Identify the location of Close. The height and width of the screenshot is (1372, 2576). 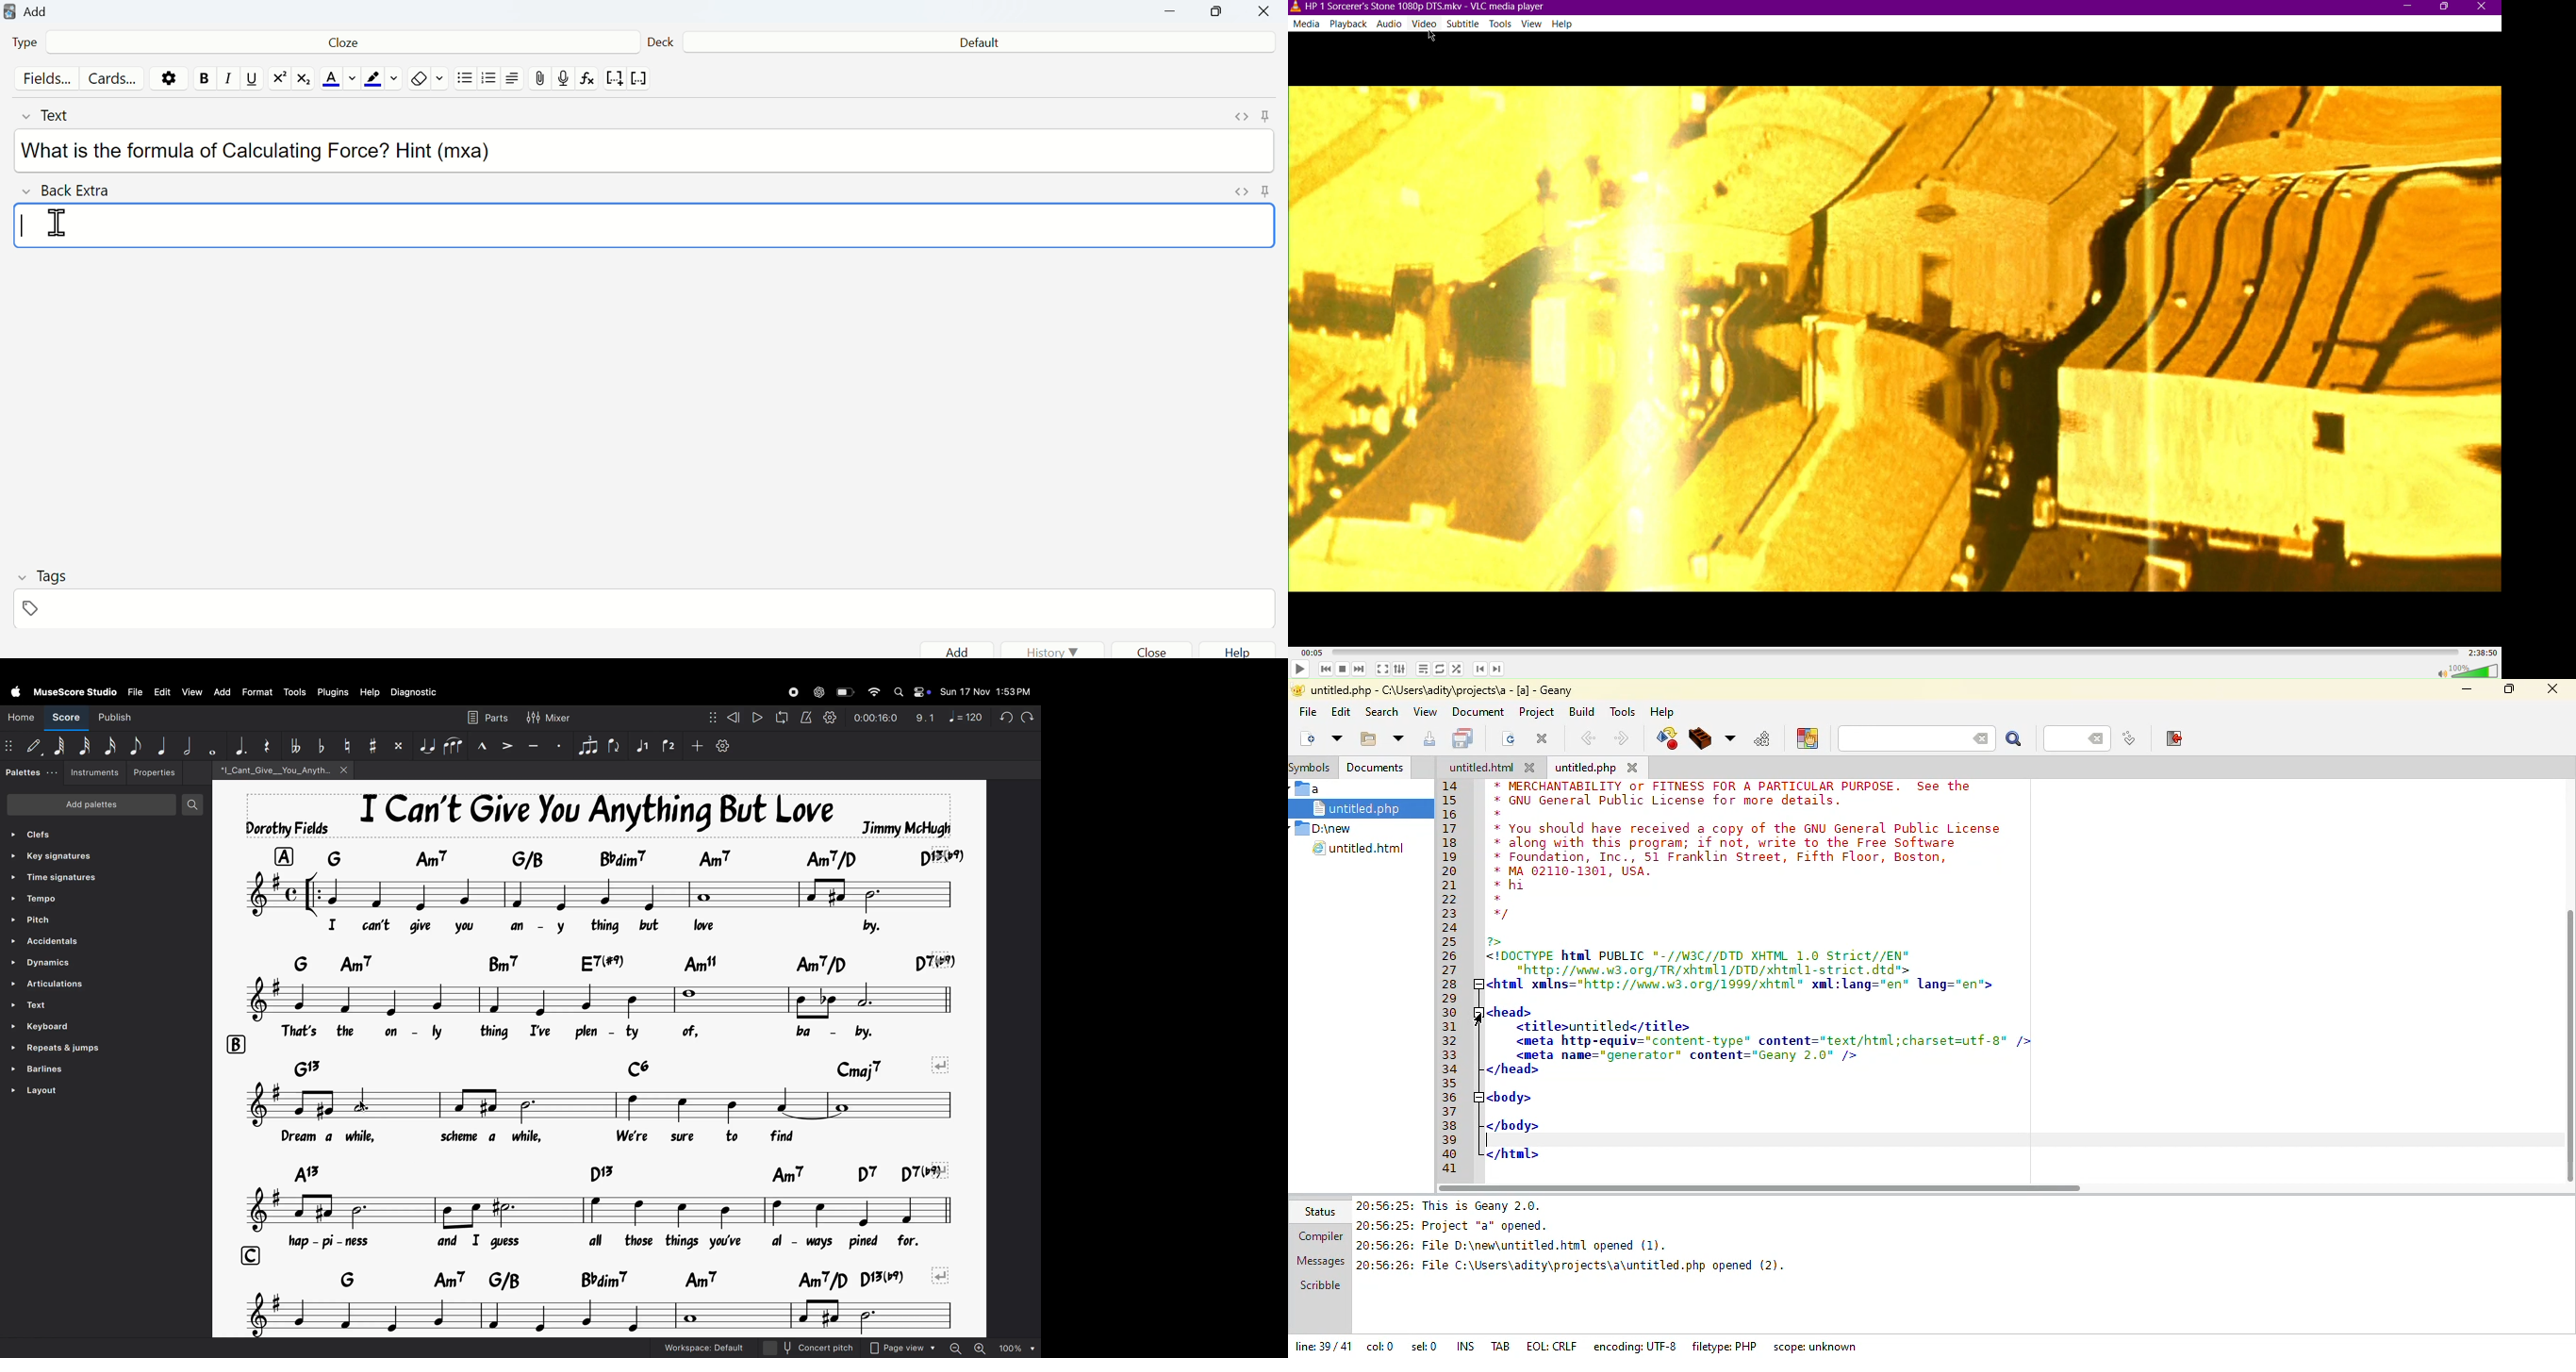
(2483, 8).